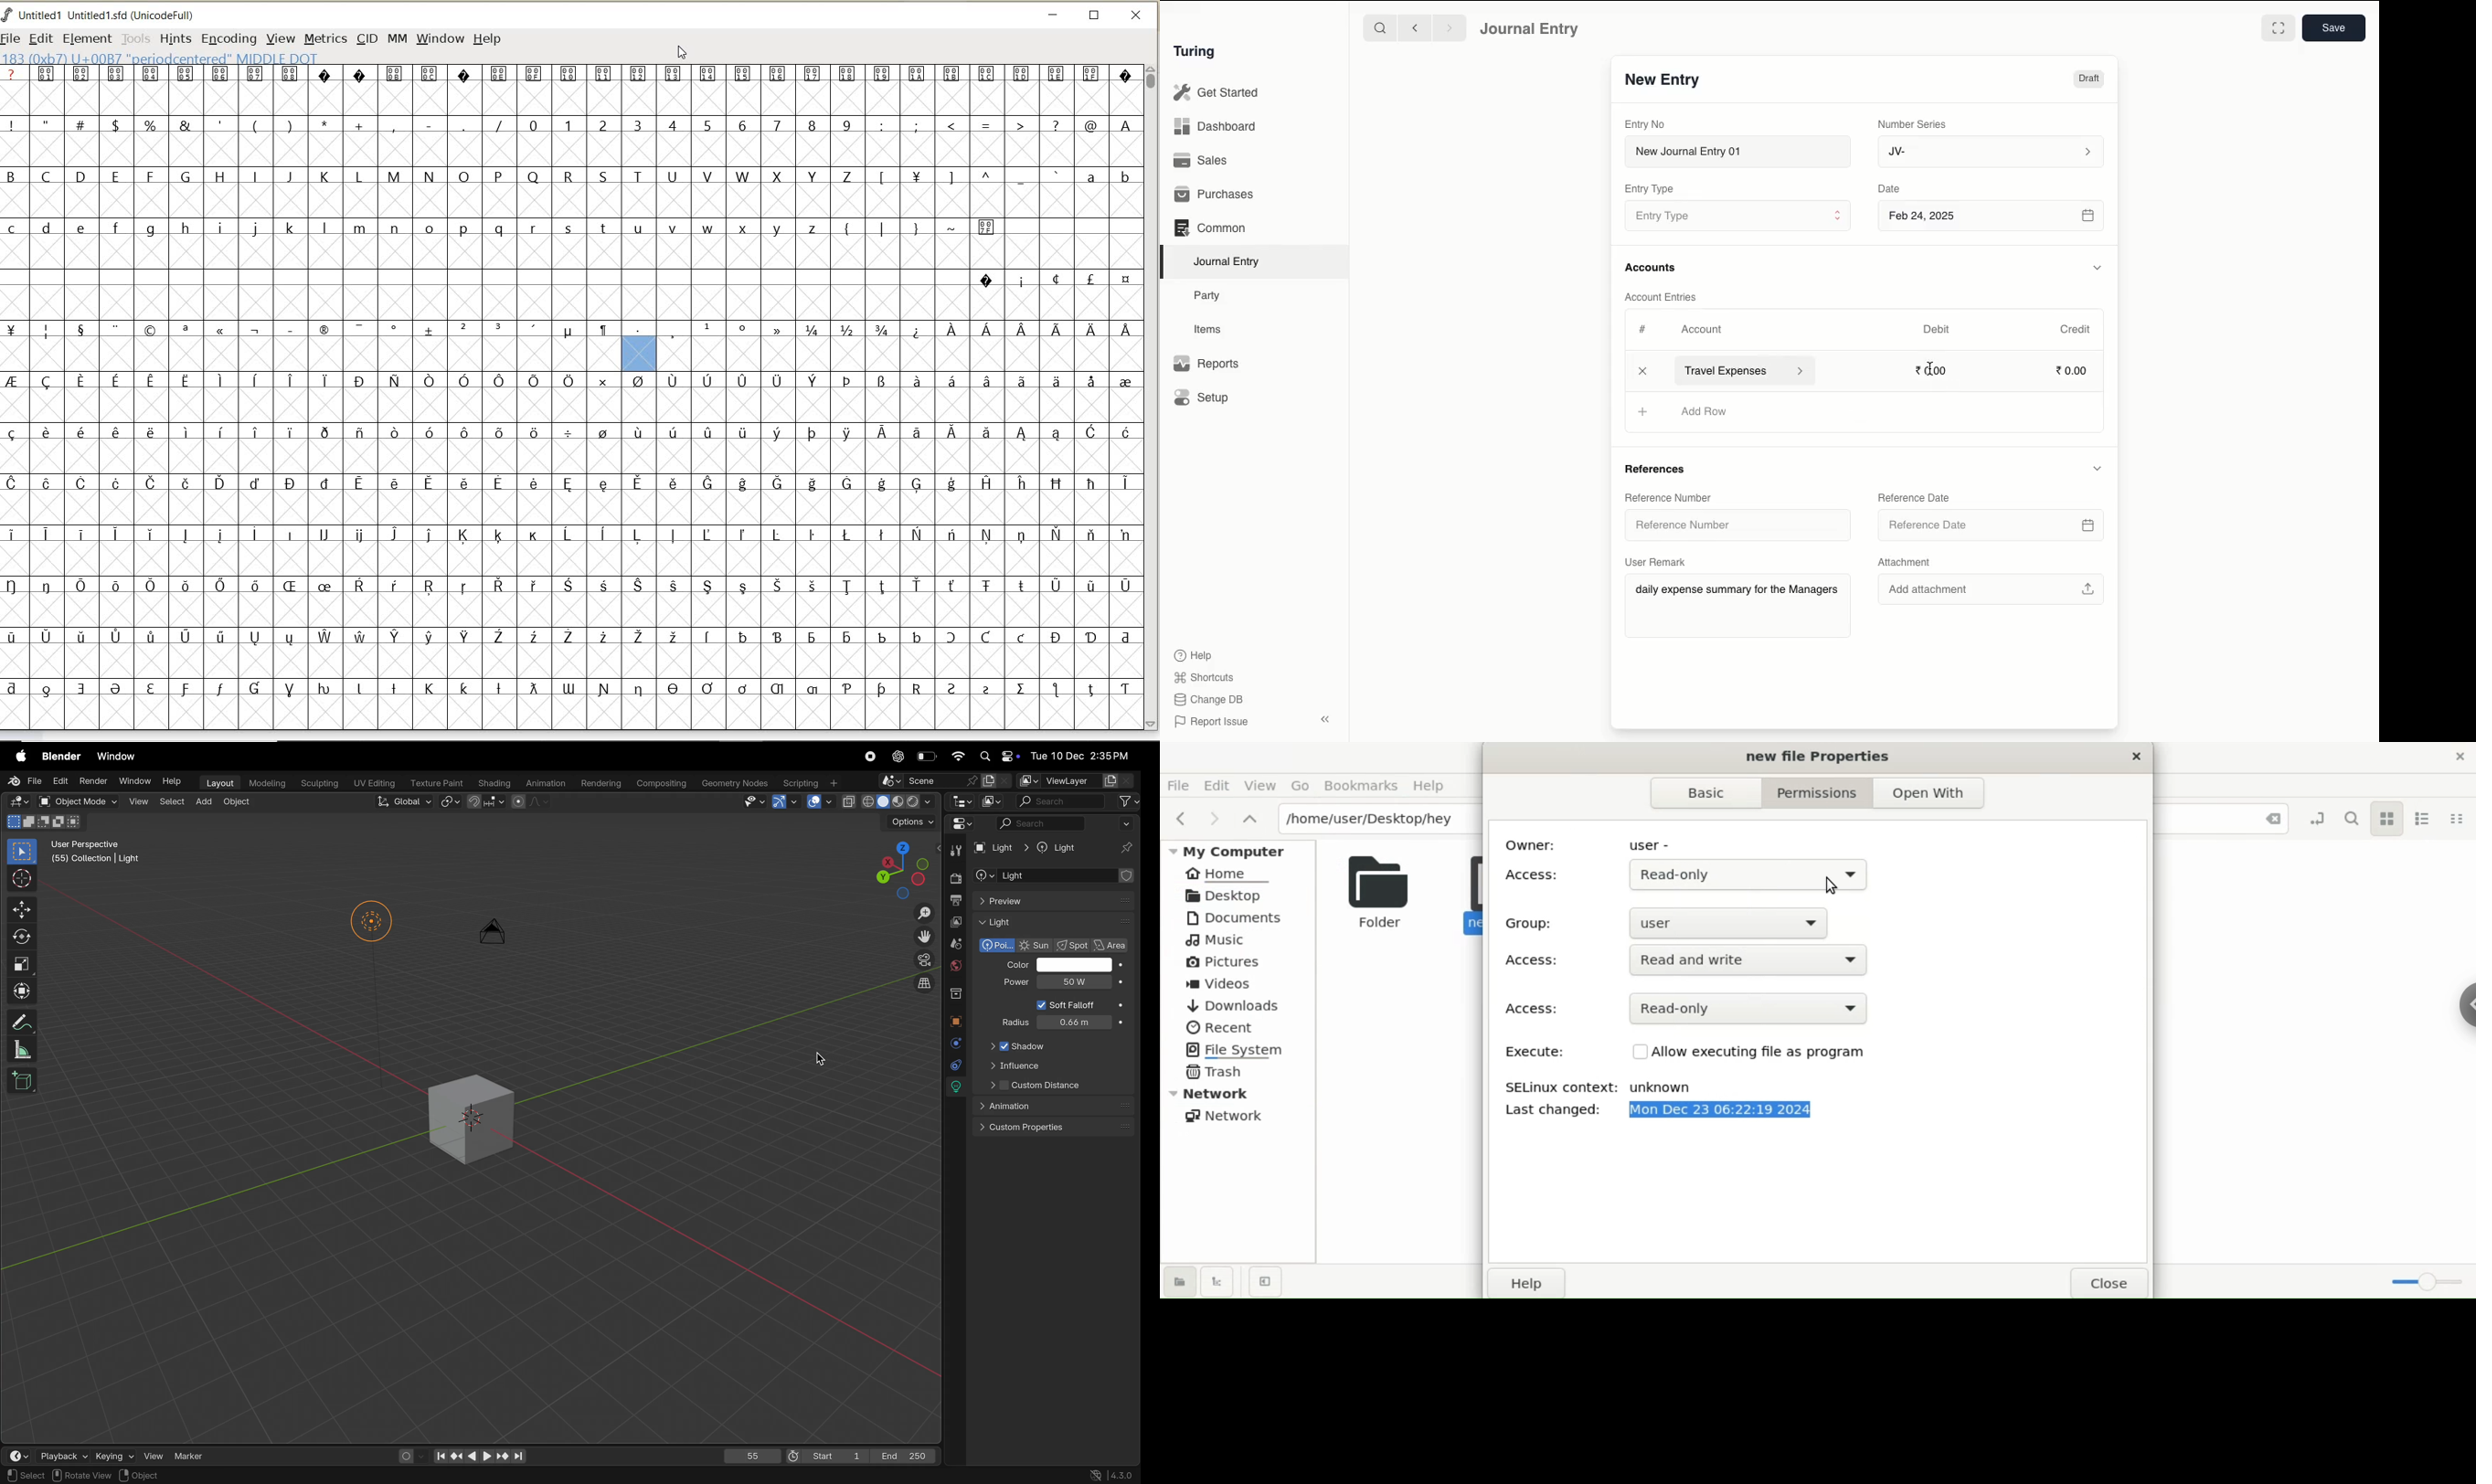 This screenshot has width=2492, height=1484. What do you see at coordinates (1208, 329) in the screenshot?
I see `Items` at bounding box center [1208, 329].